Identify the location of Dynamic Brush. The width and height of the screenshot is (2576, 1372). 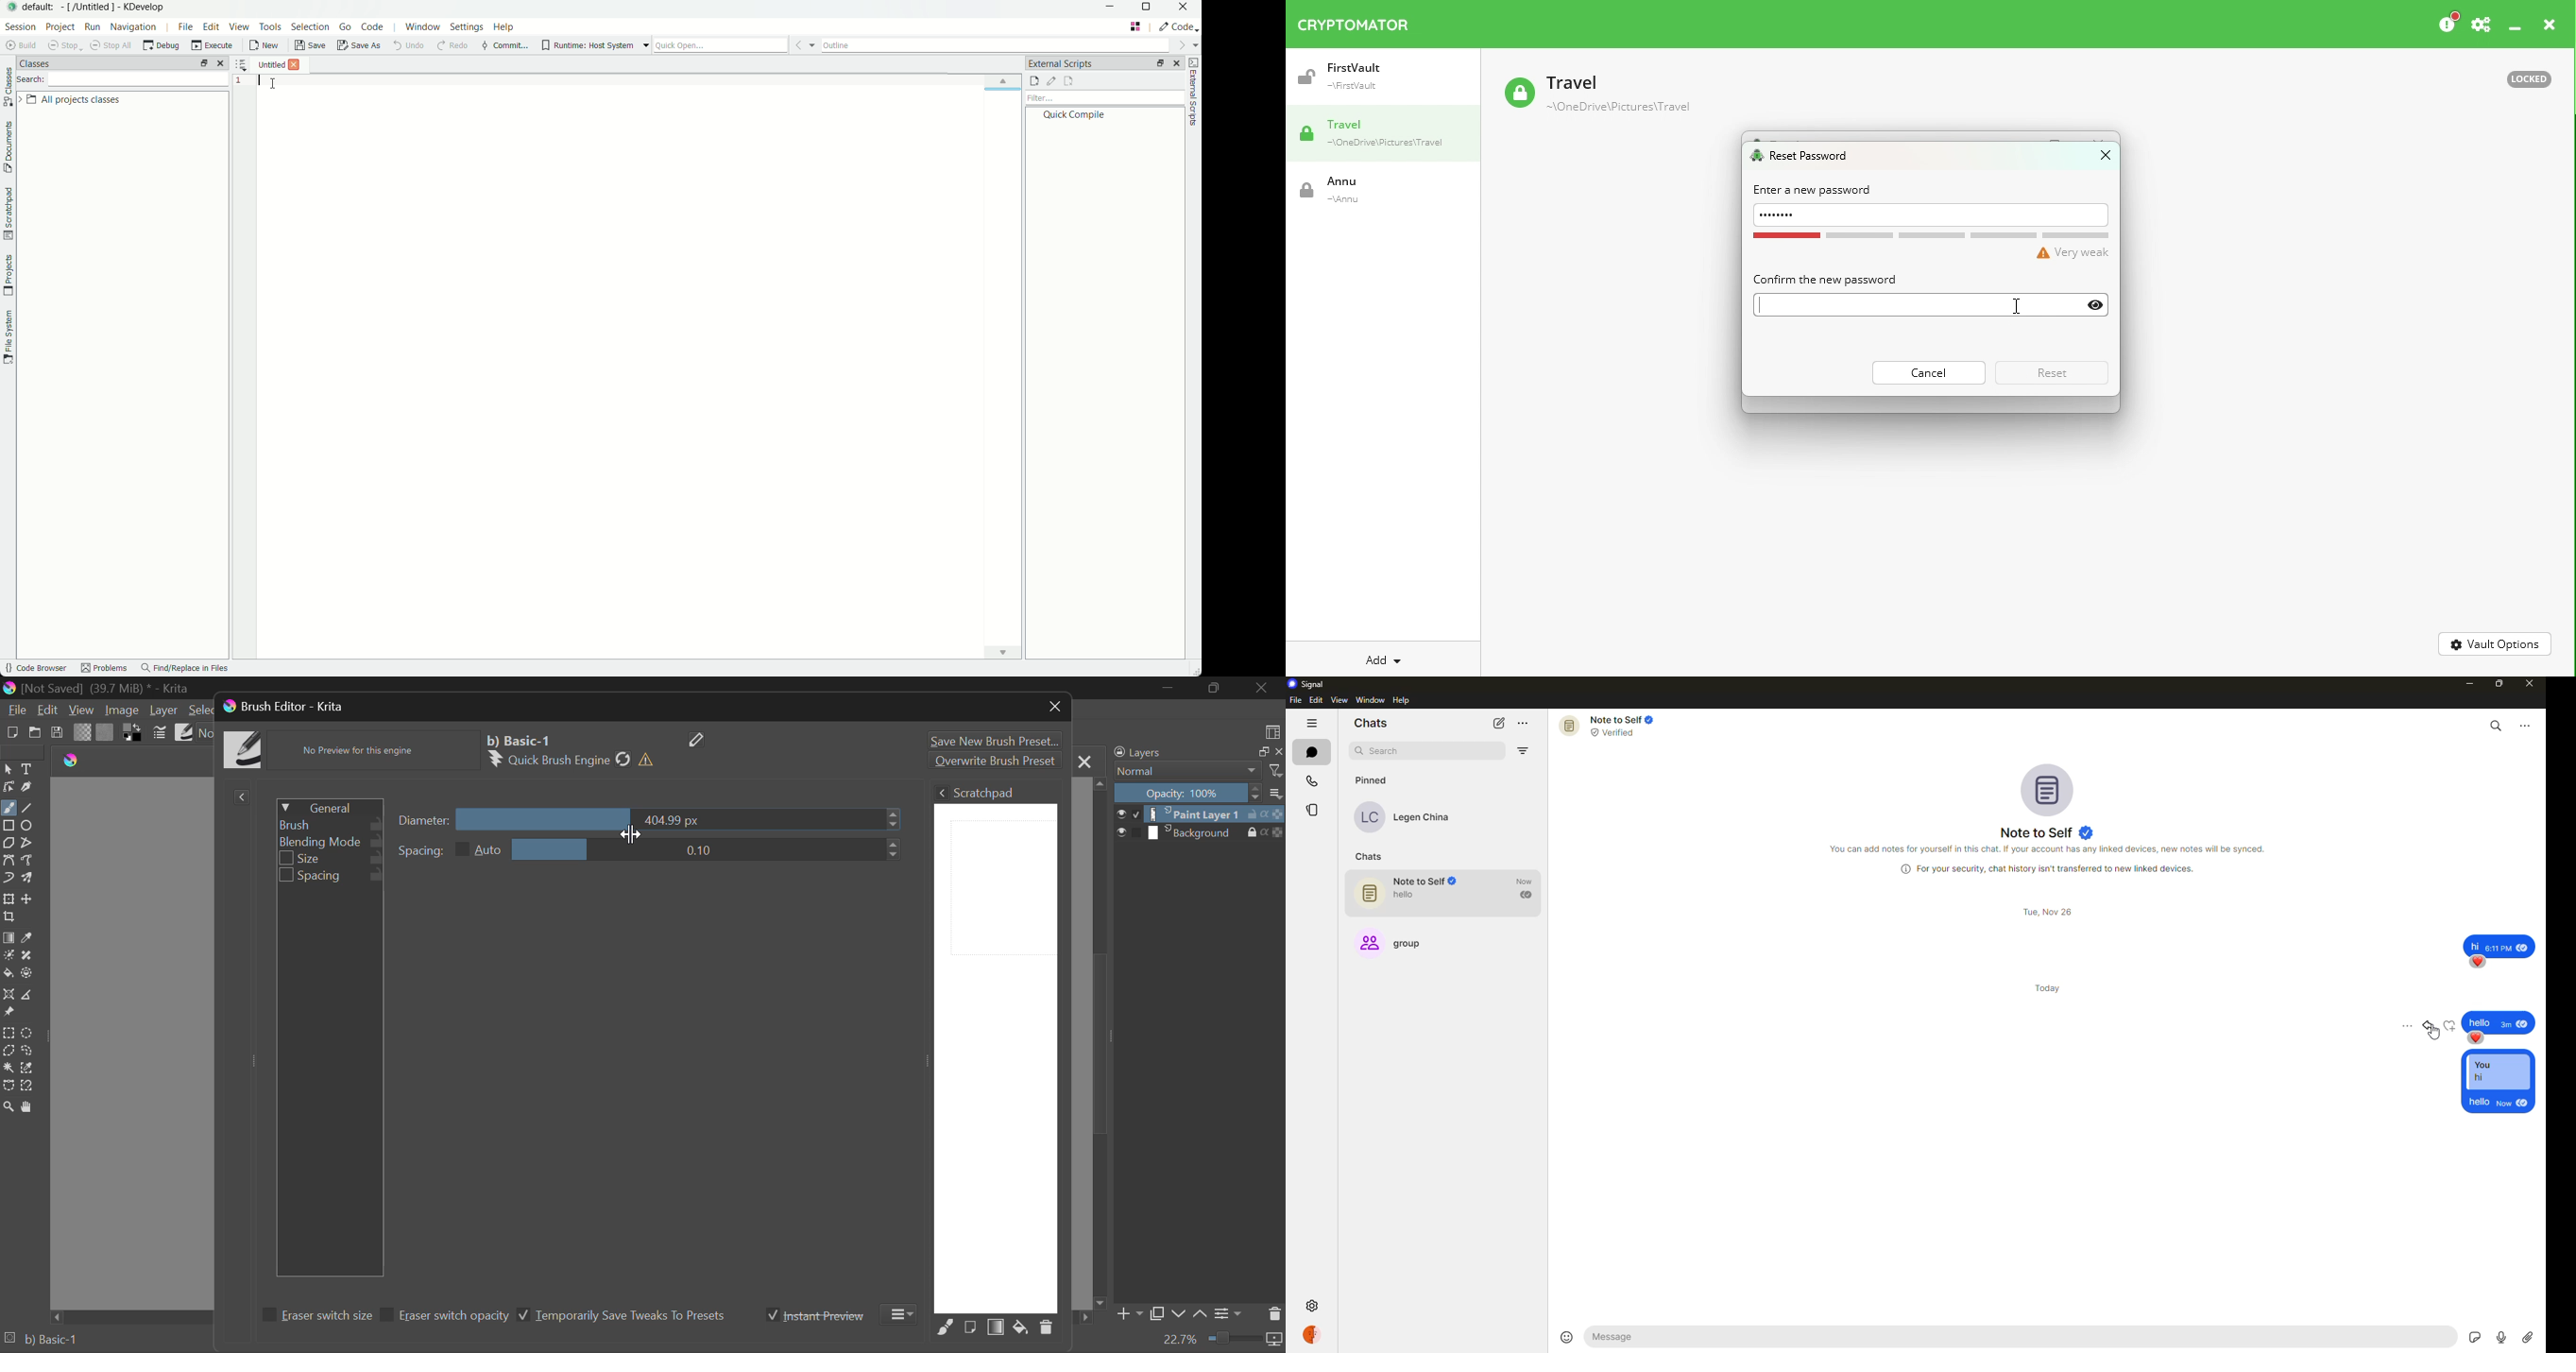
(8, 878).